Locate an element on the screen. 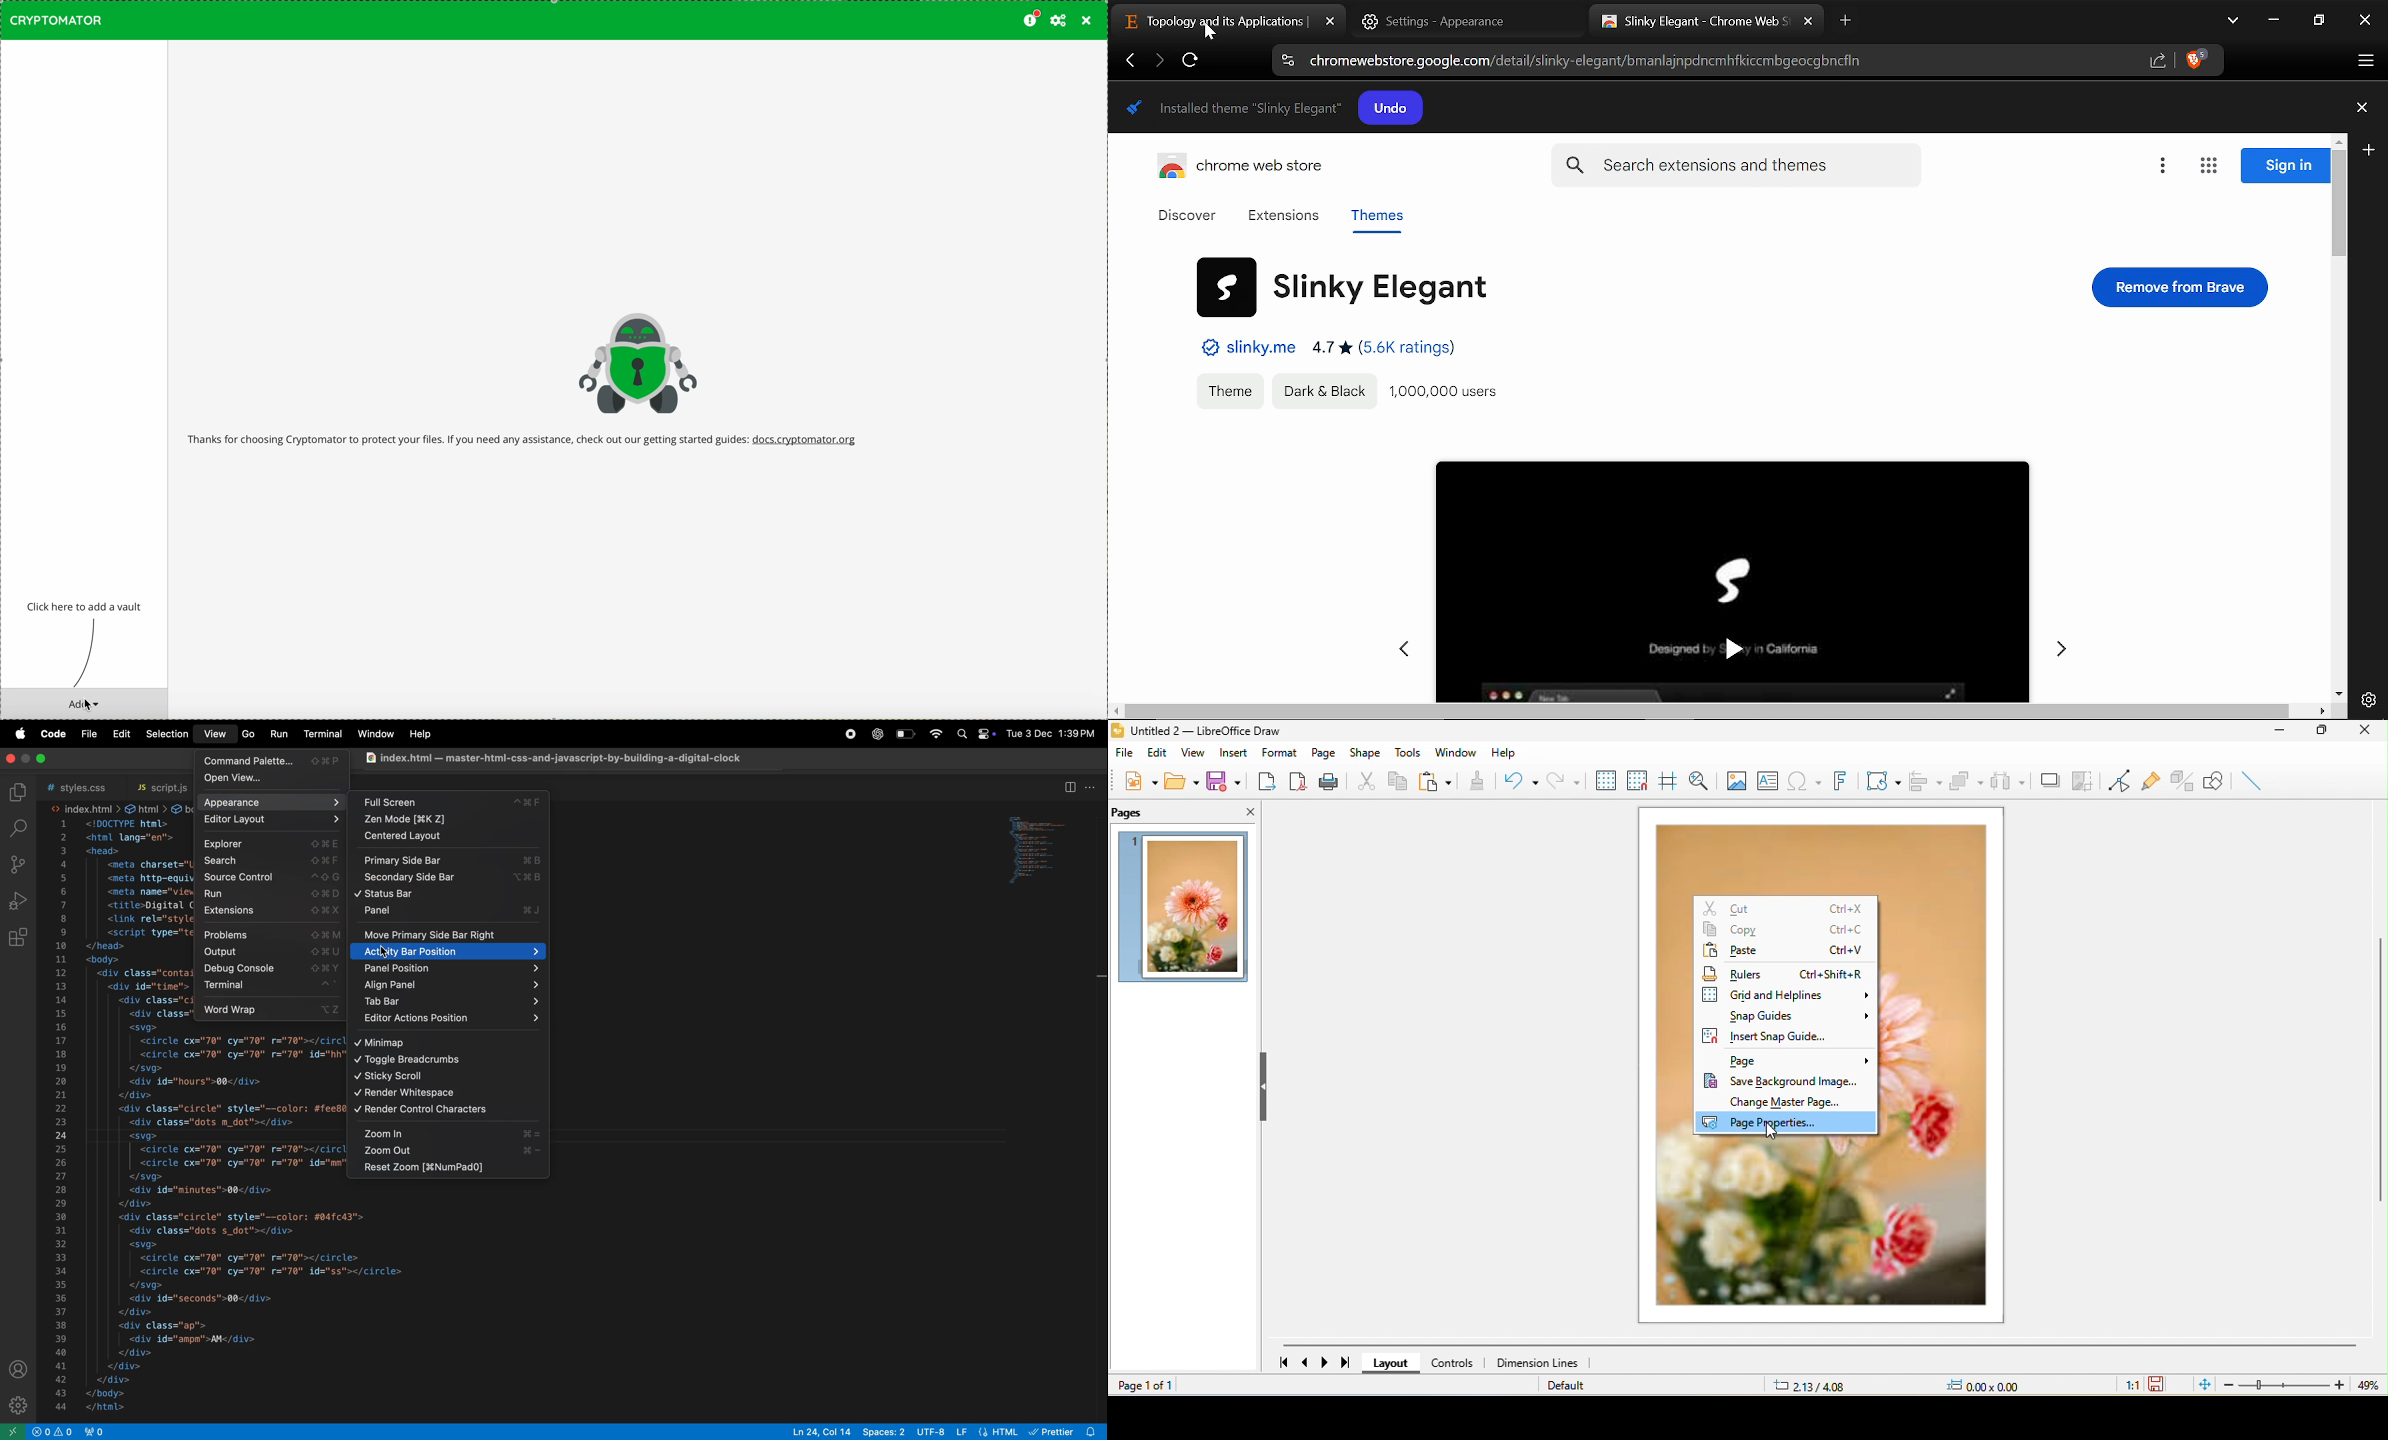  reset zoom touch pad is located at coordinates (443, 1168).